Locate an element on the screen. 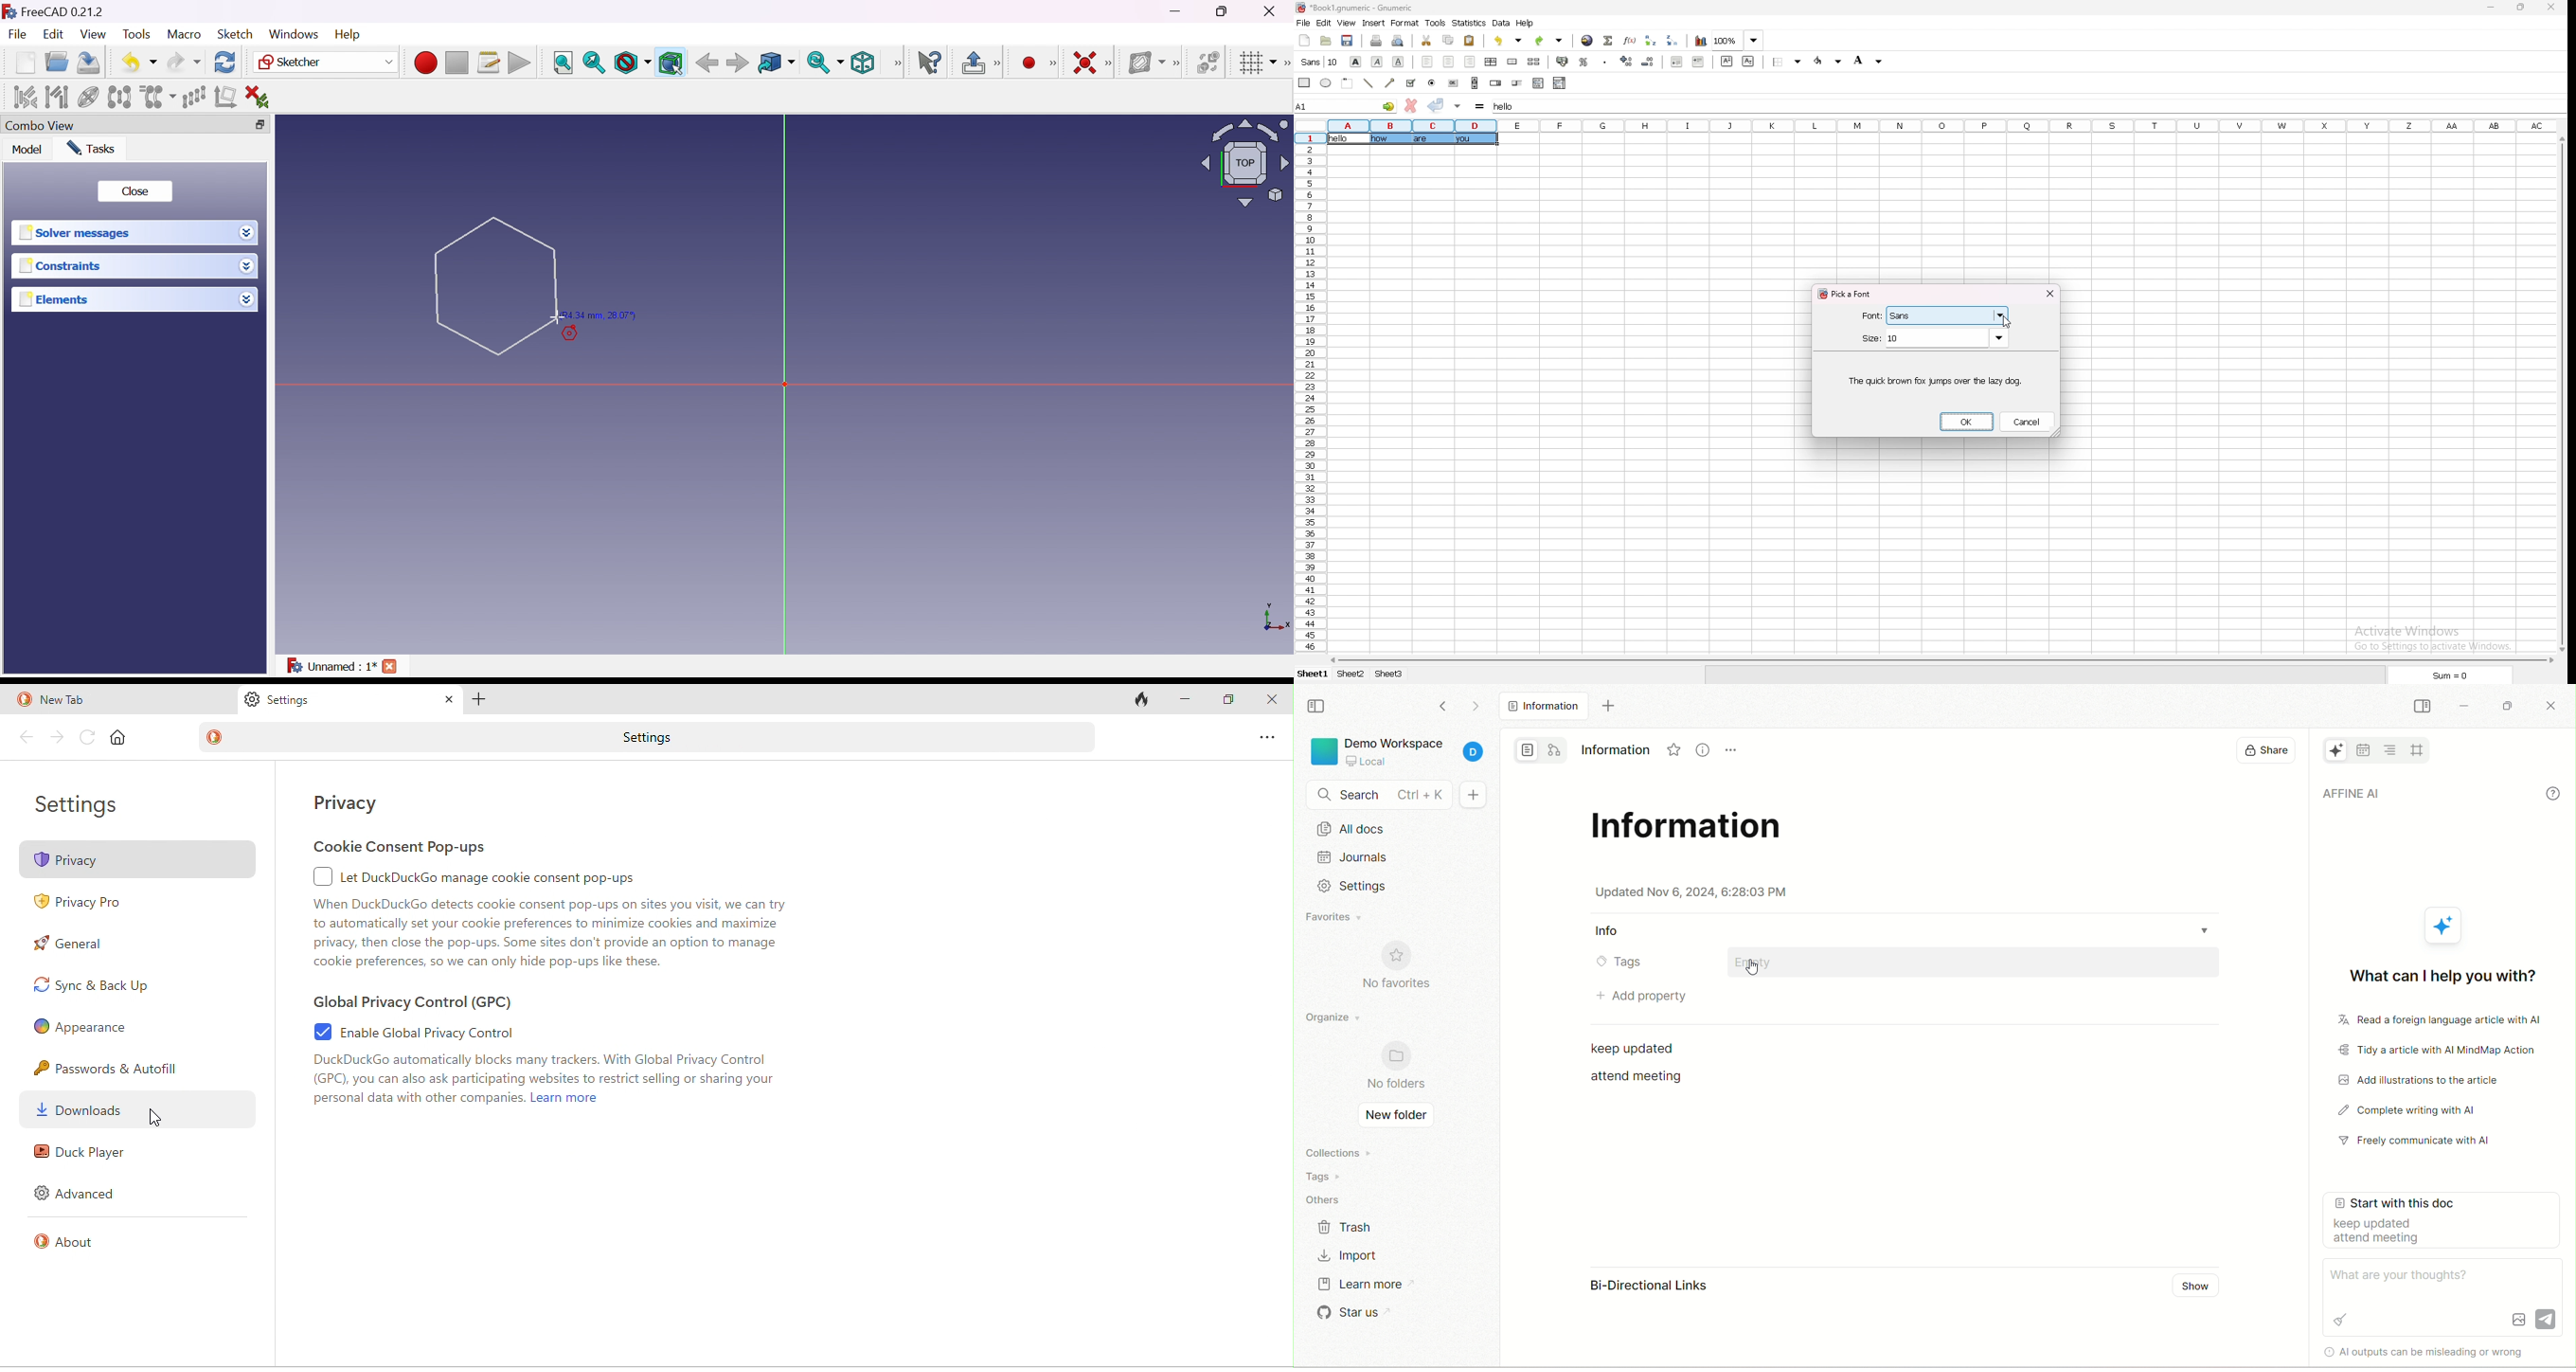  text is located at coordinates (1641, 1080).